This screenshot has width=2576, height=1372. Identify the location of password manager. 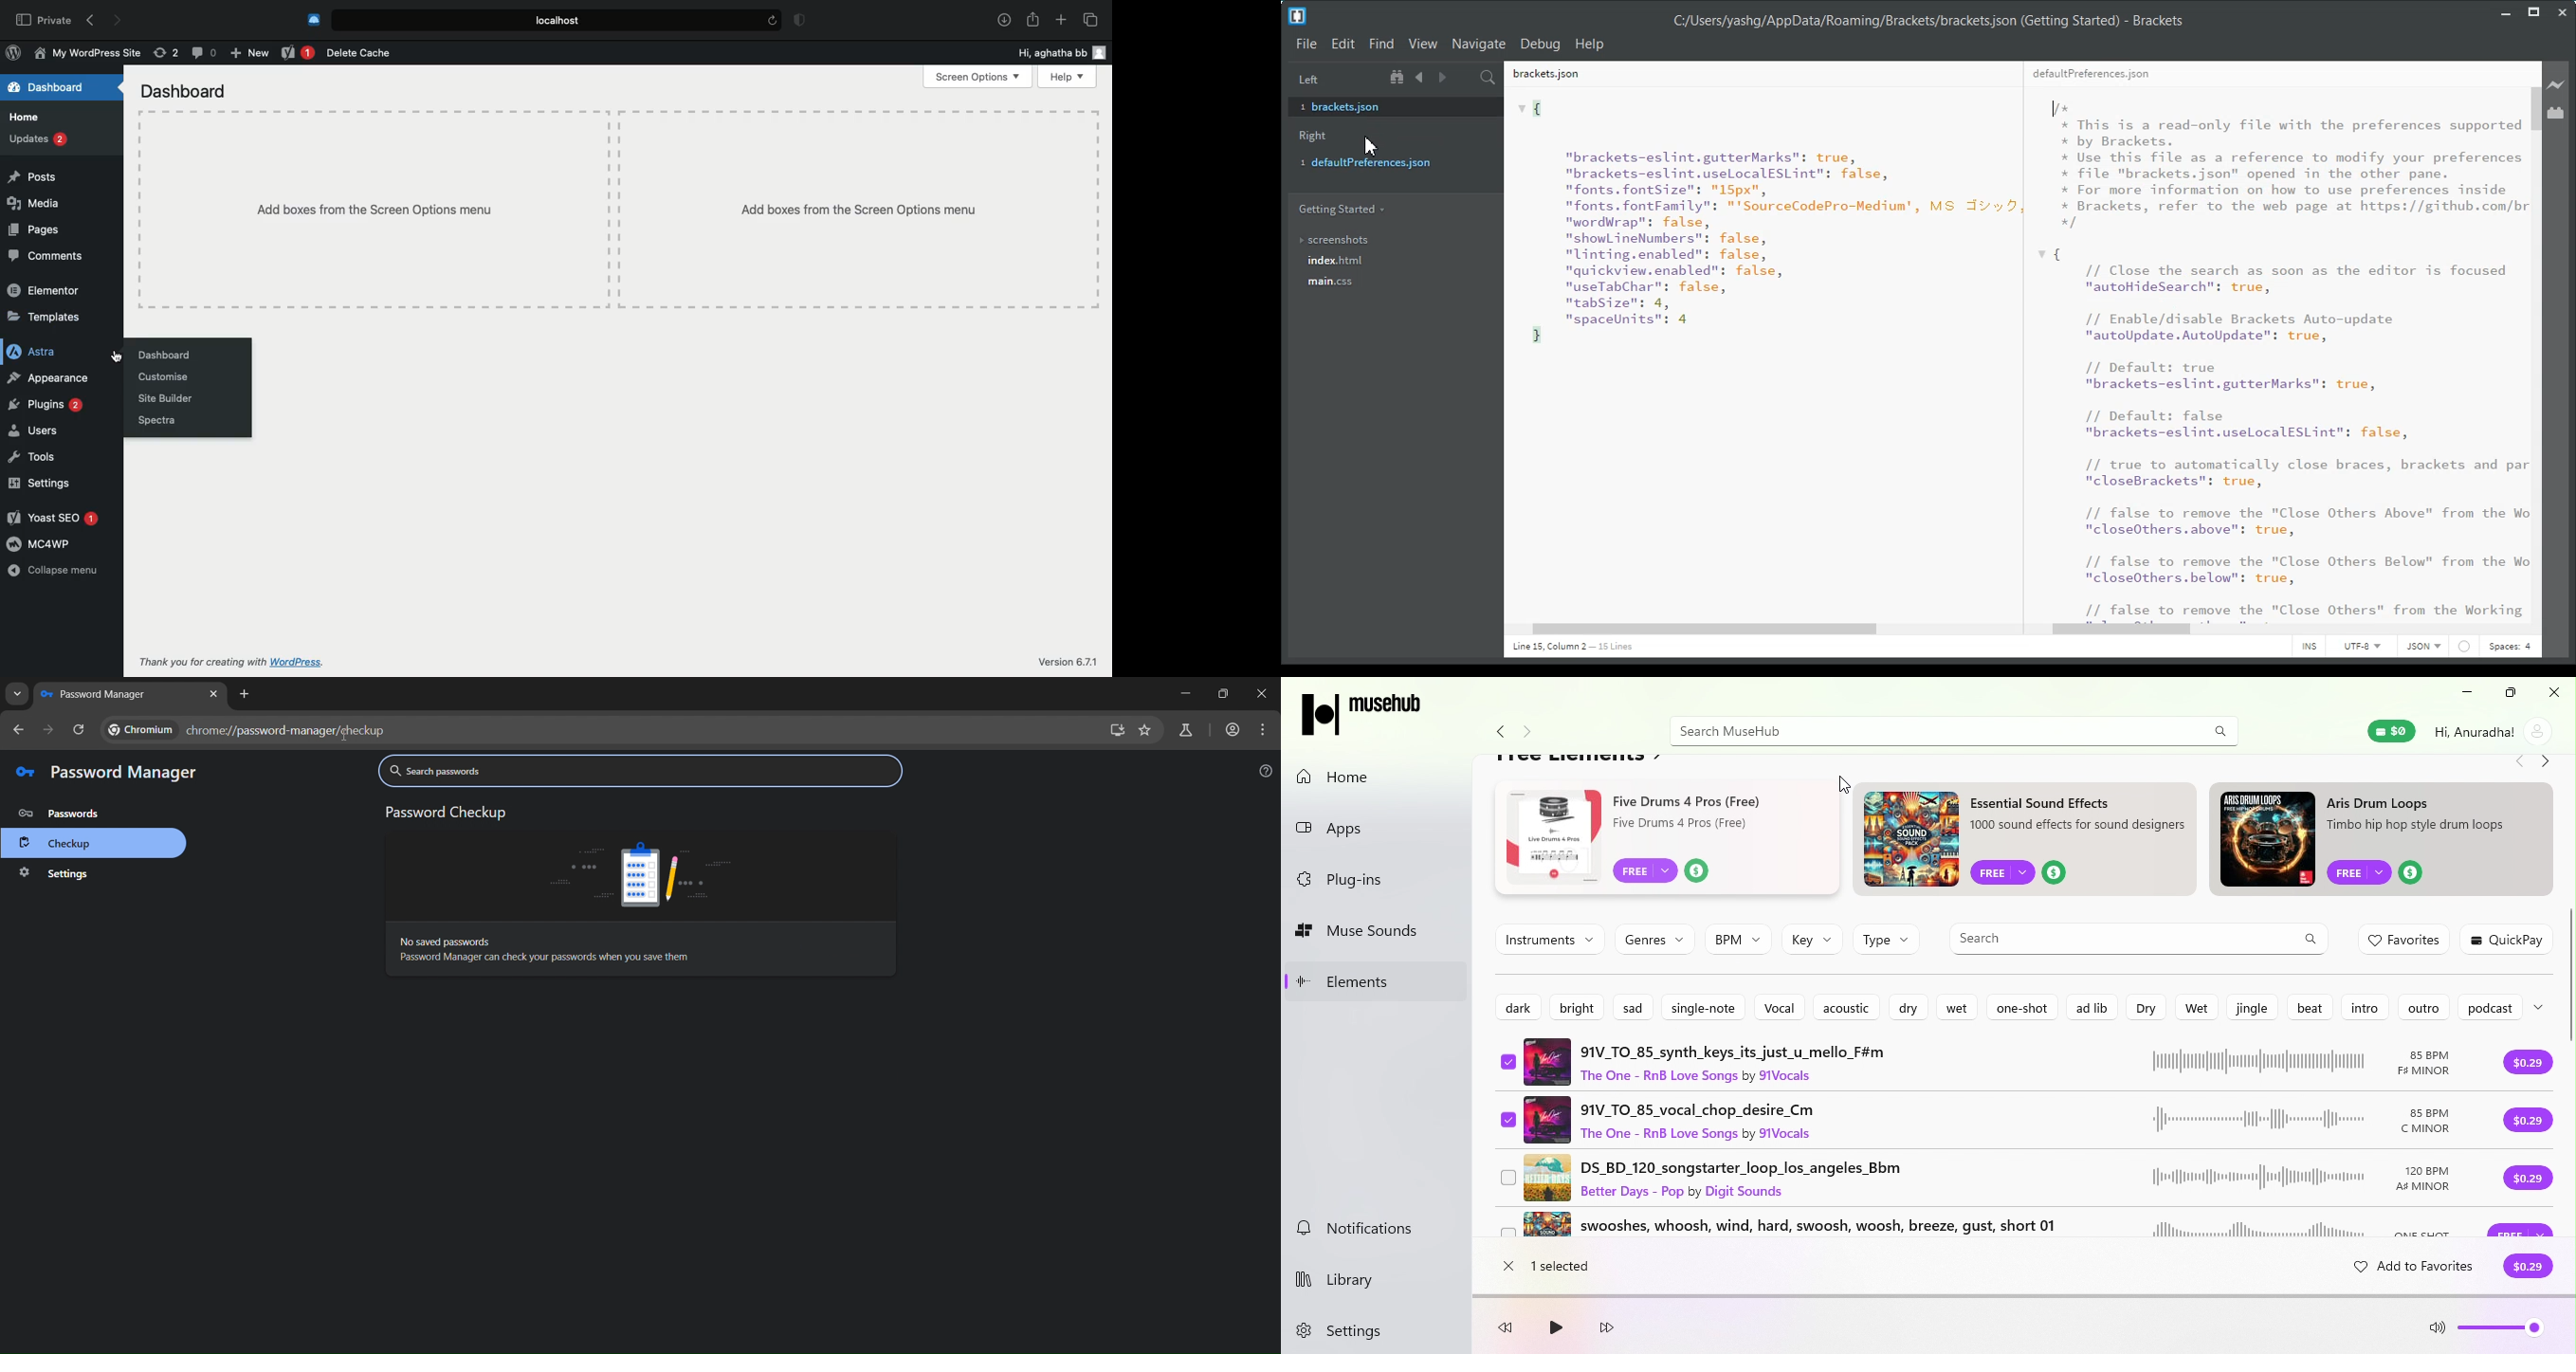
(105, 772).